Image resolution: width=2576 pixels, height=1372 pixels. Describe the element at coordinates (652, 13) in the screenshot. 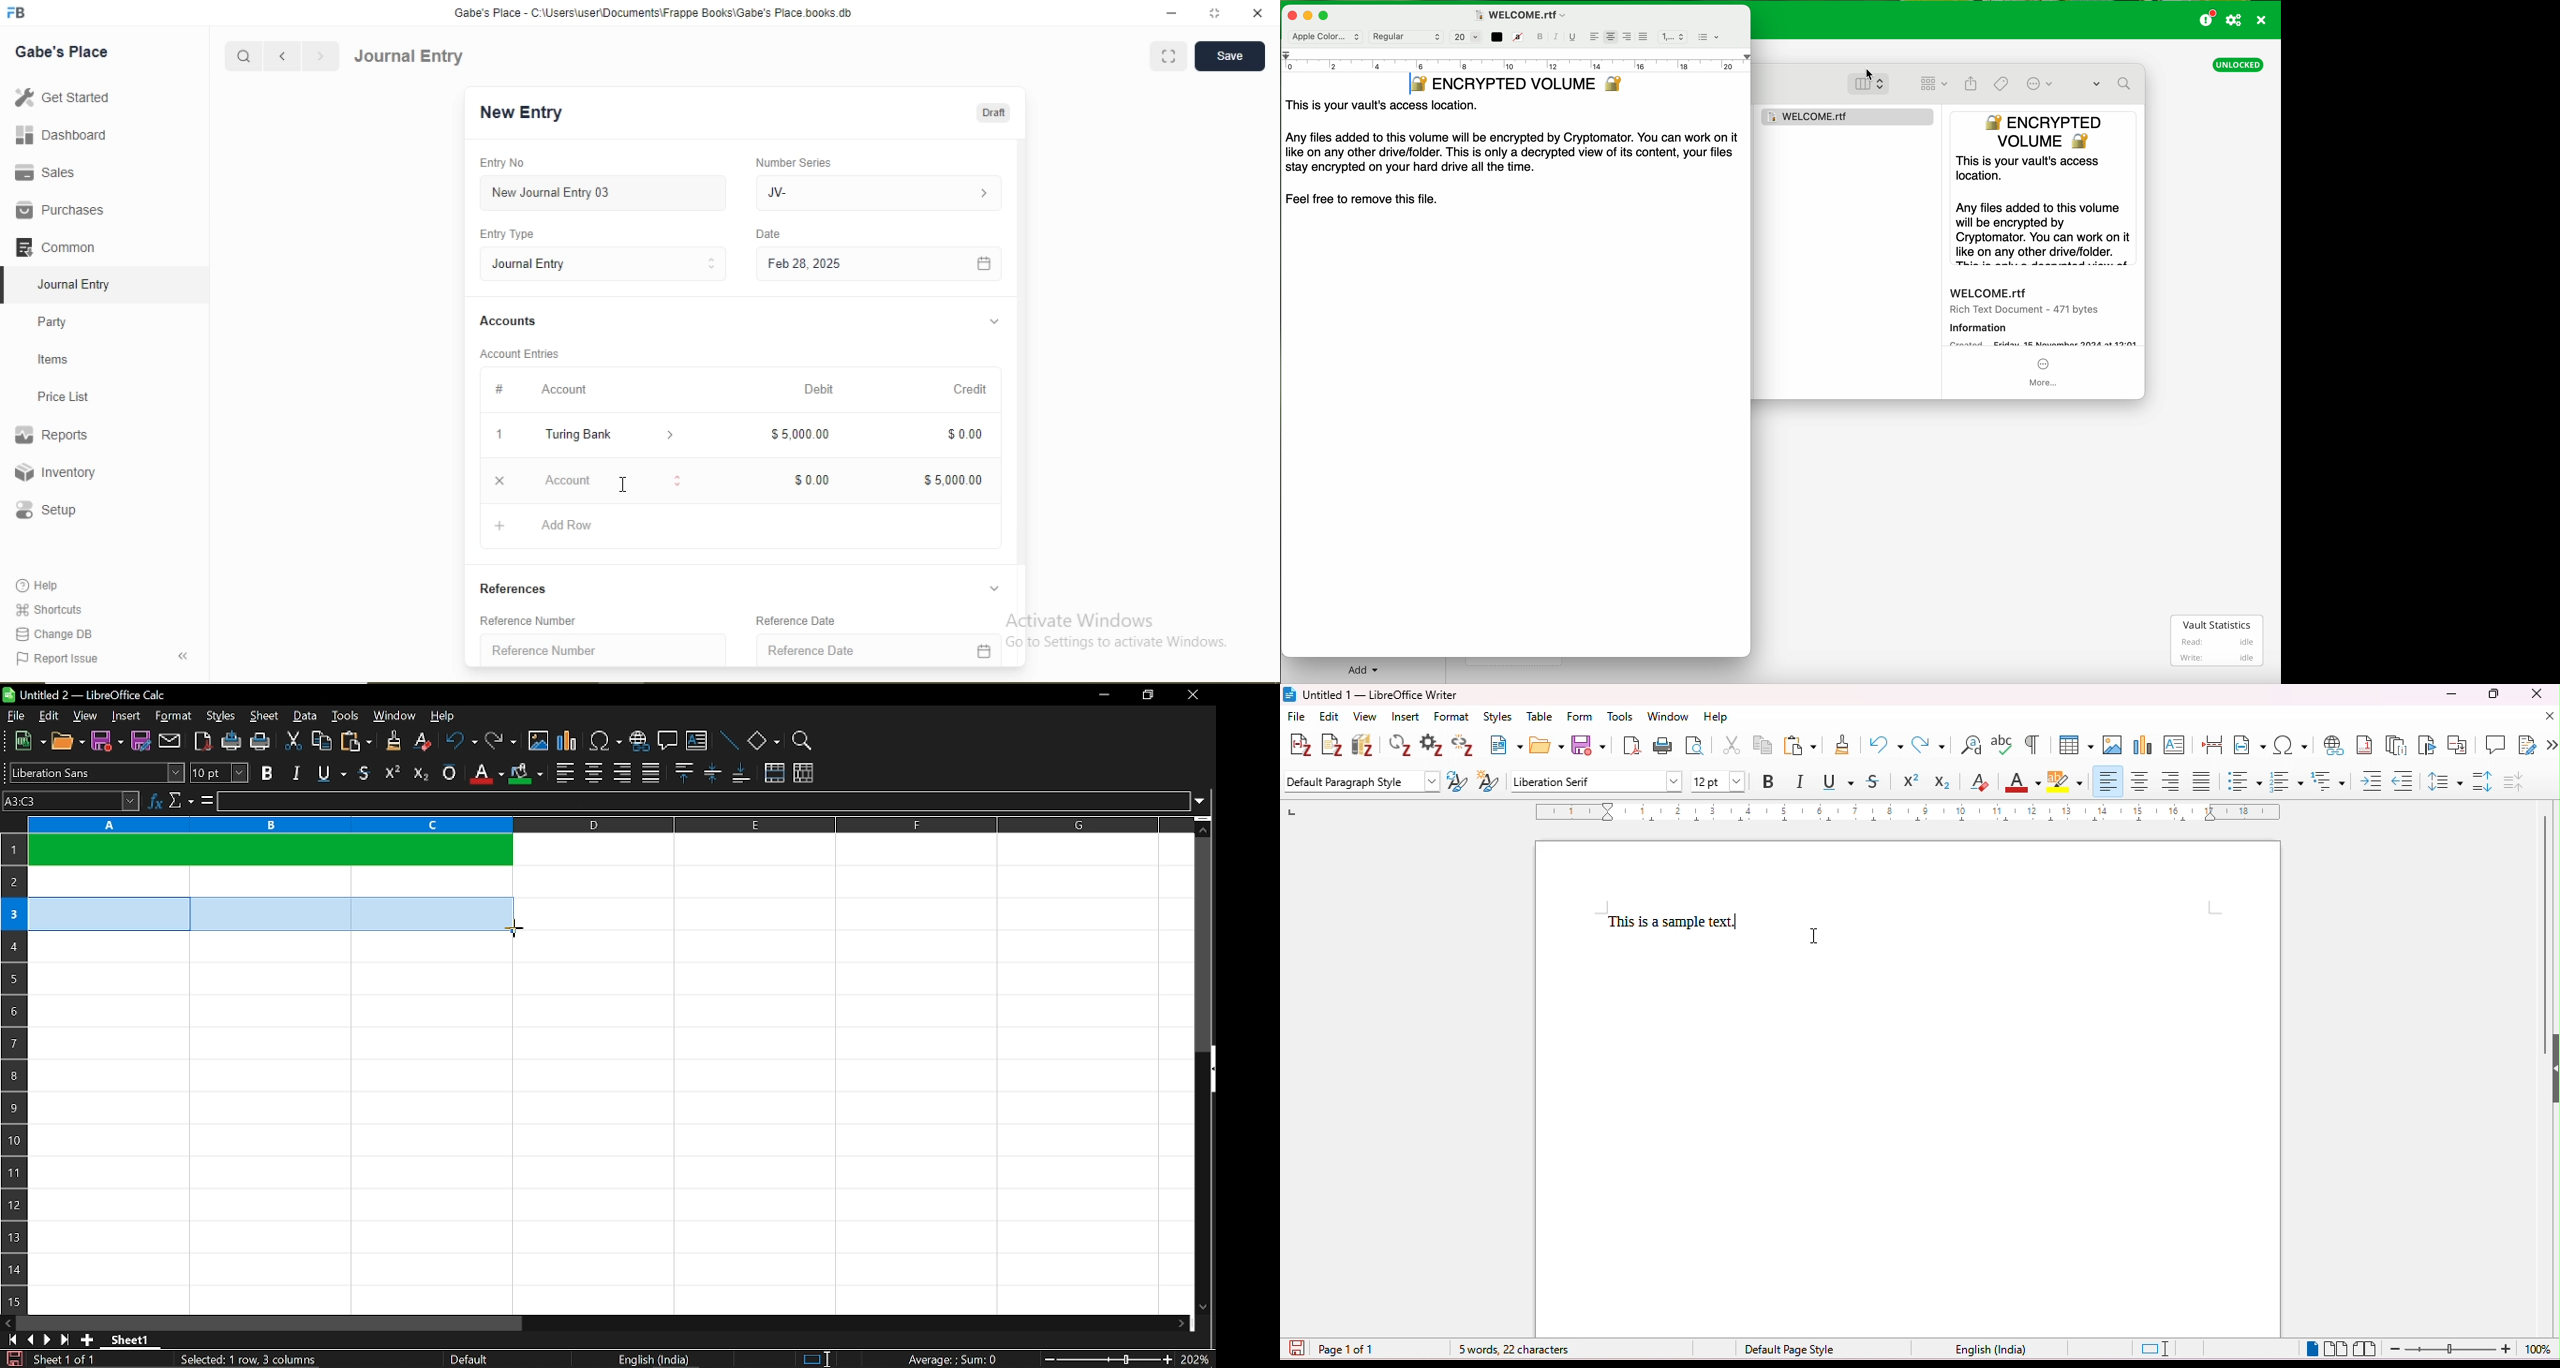

I see `‘Gabe's Place - C:\Users\useriDocuments\Frappe Books\Gabe's Place books db` at that location.